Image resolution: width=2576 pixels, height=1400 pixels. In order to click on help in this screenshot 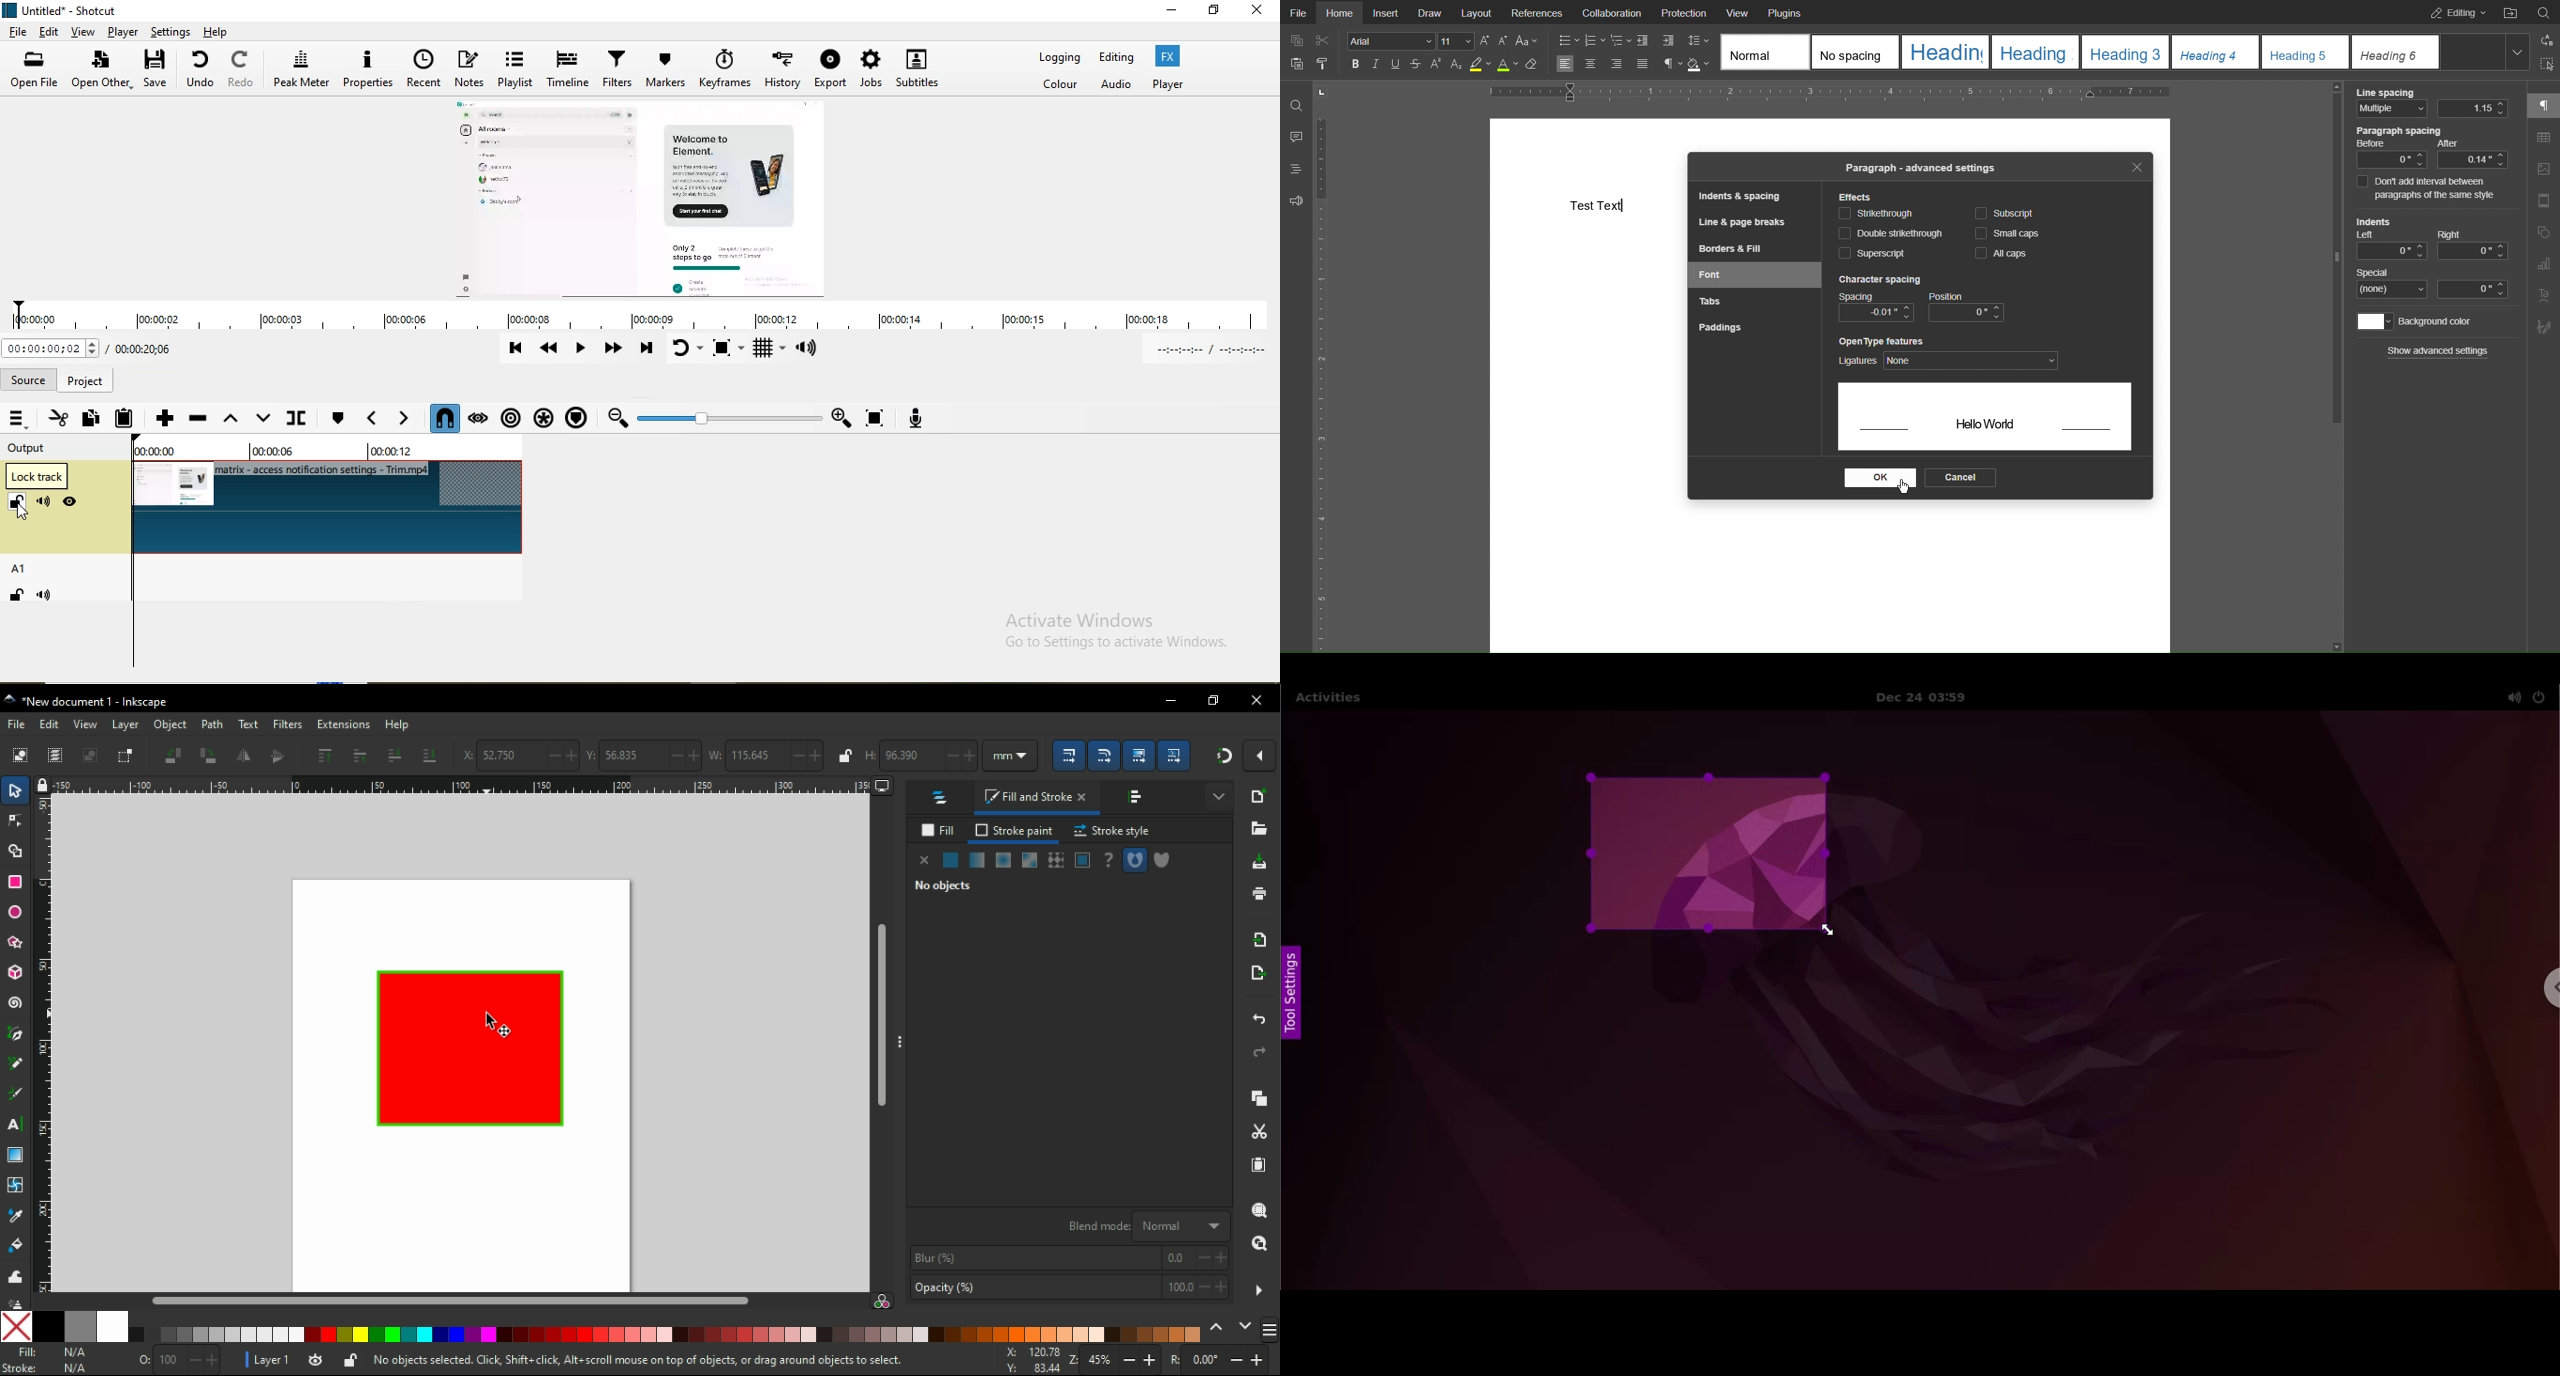, I will do `click(217, 32)`.